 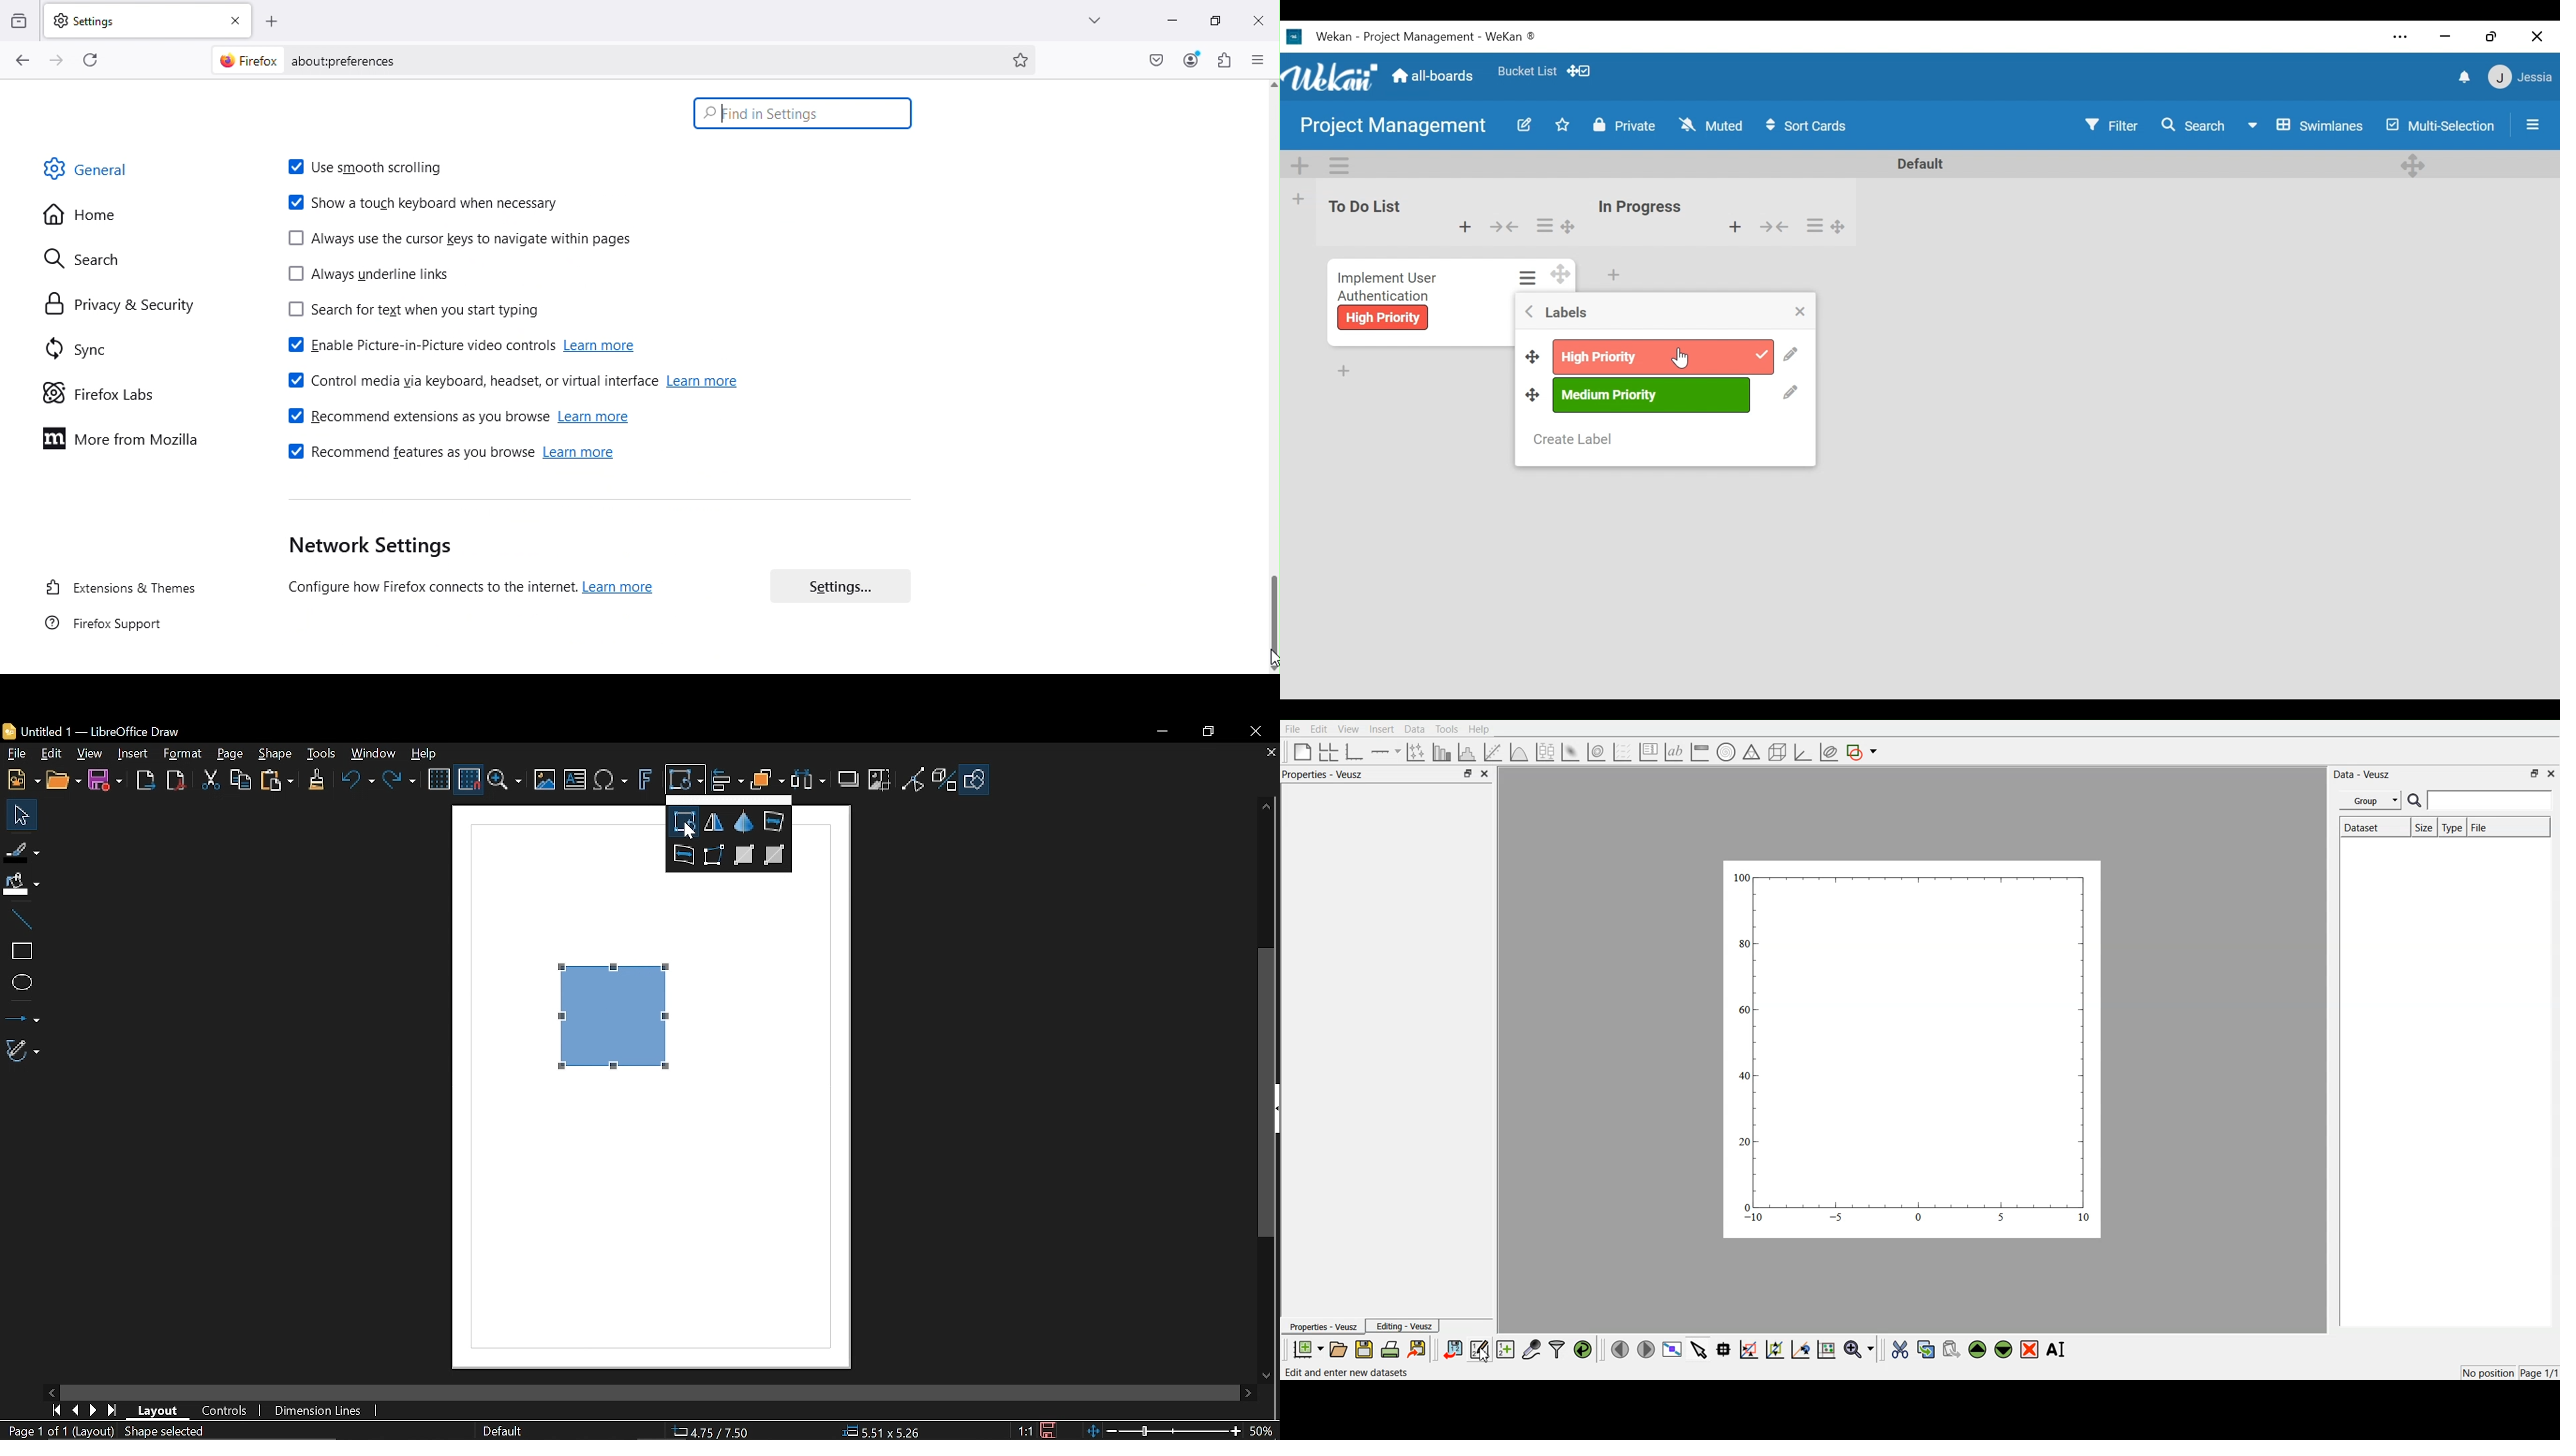 I want to click on Display grid, so click(x=438, y=780).